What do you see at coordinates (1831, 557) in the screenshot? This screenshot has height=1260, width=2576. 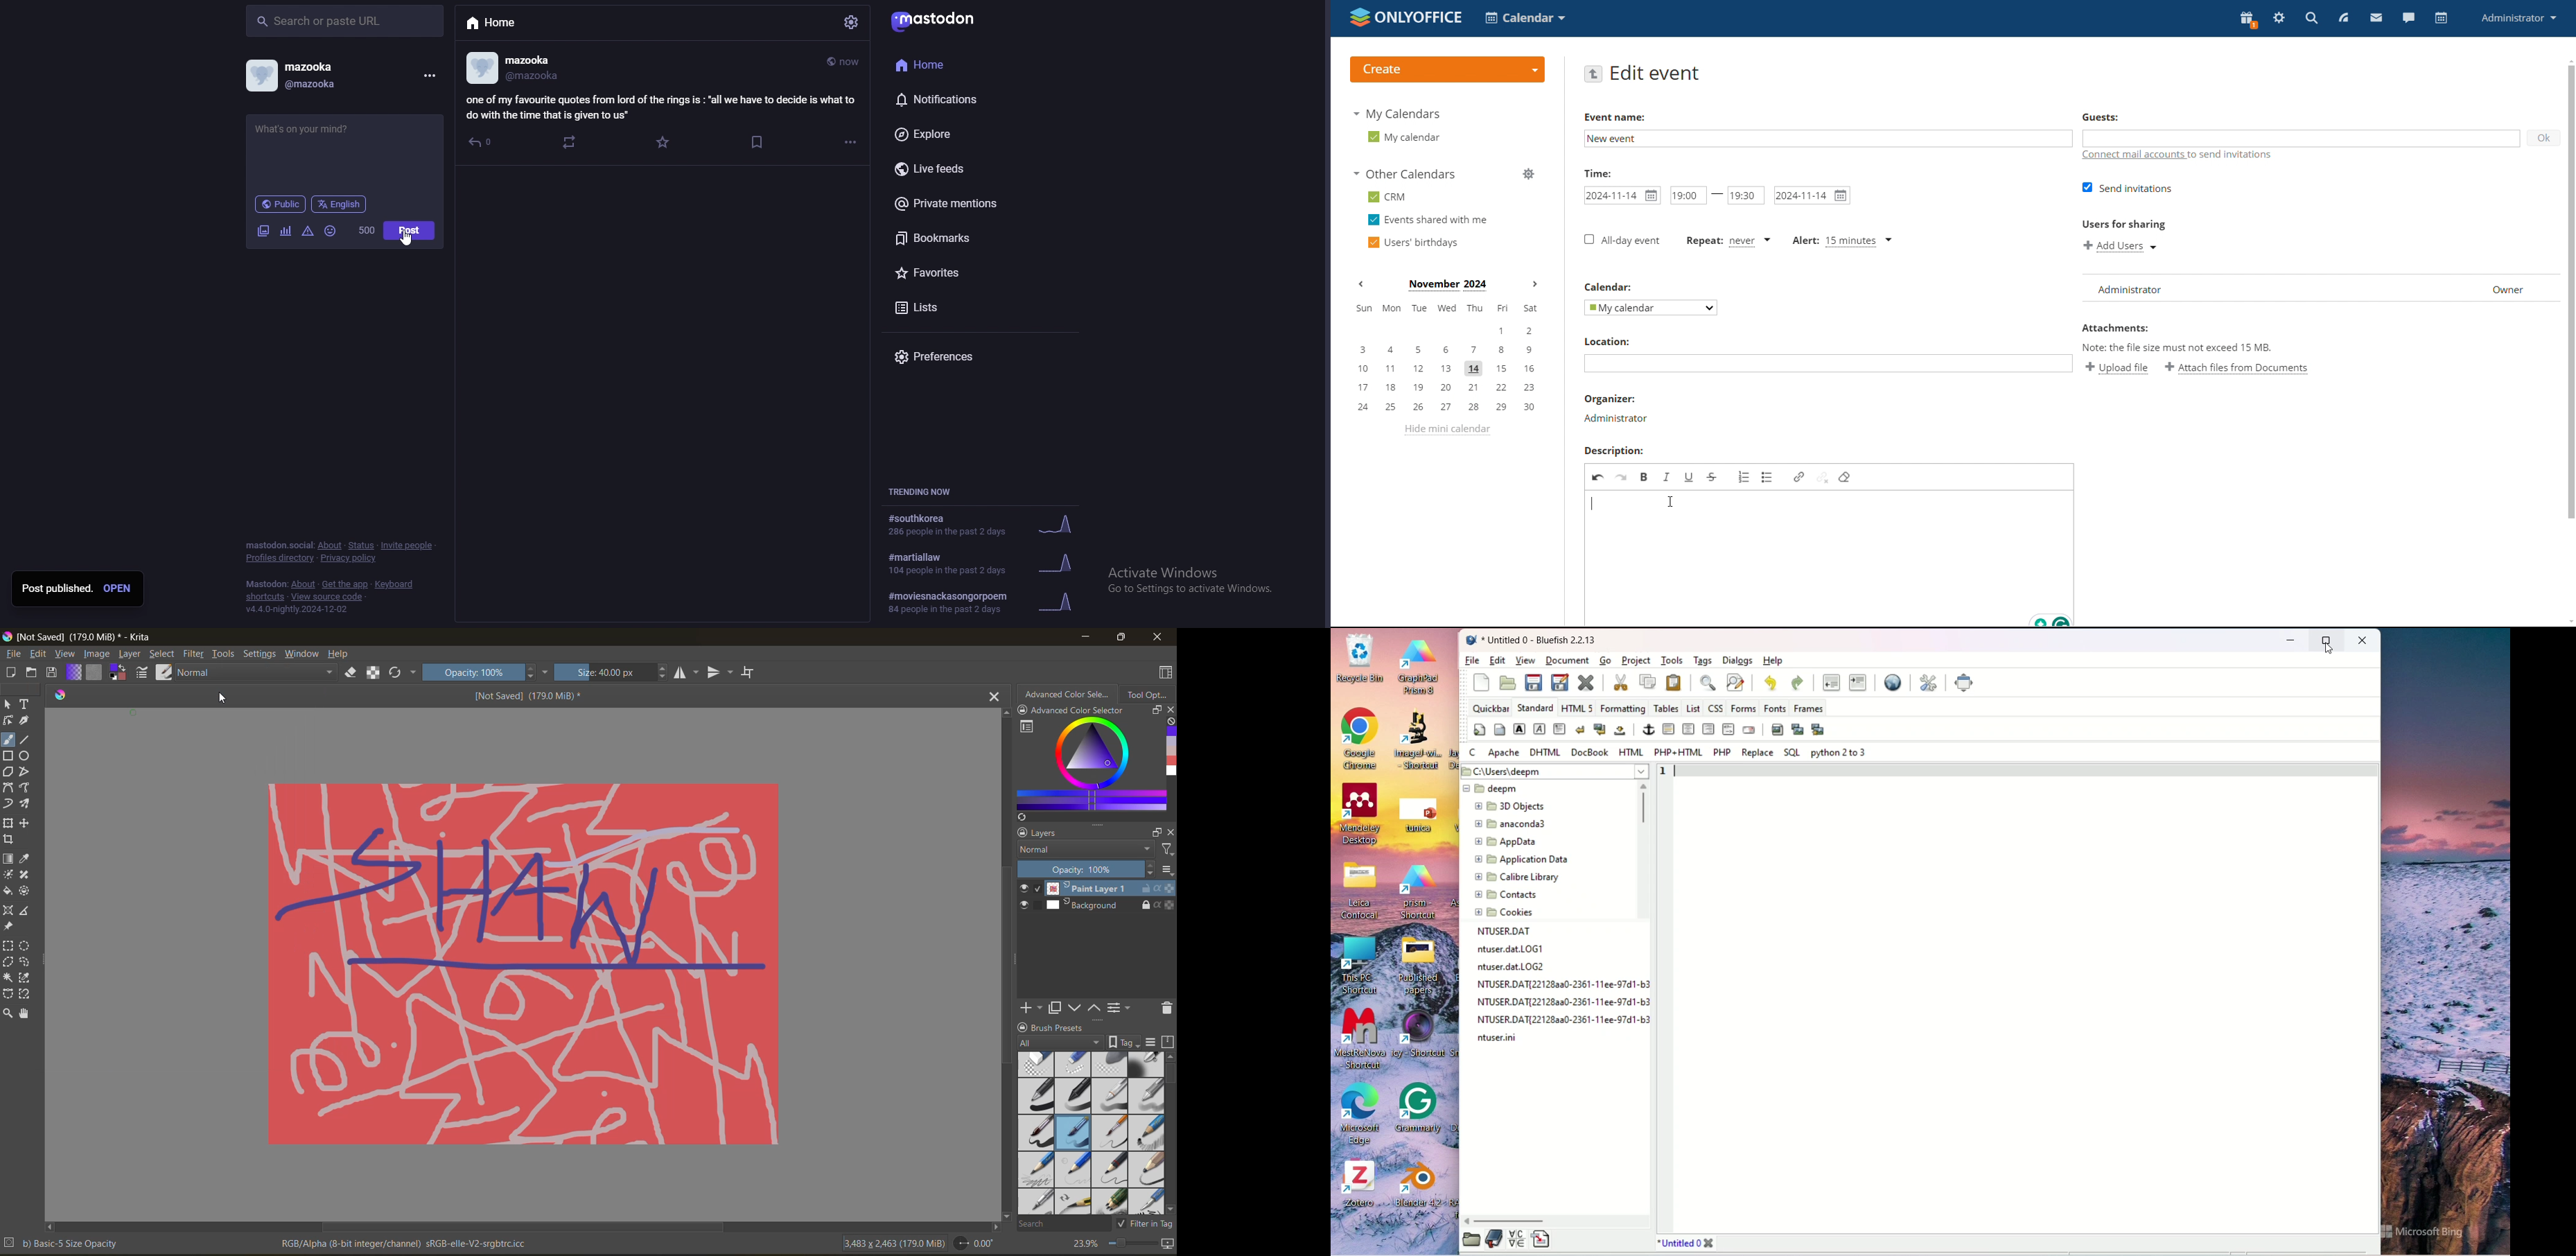 I see `edit description` at bounding box center [1831, 557].